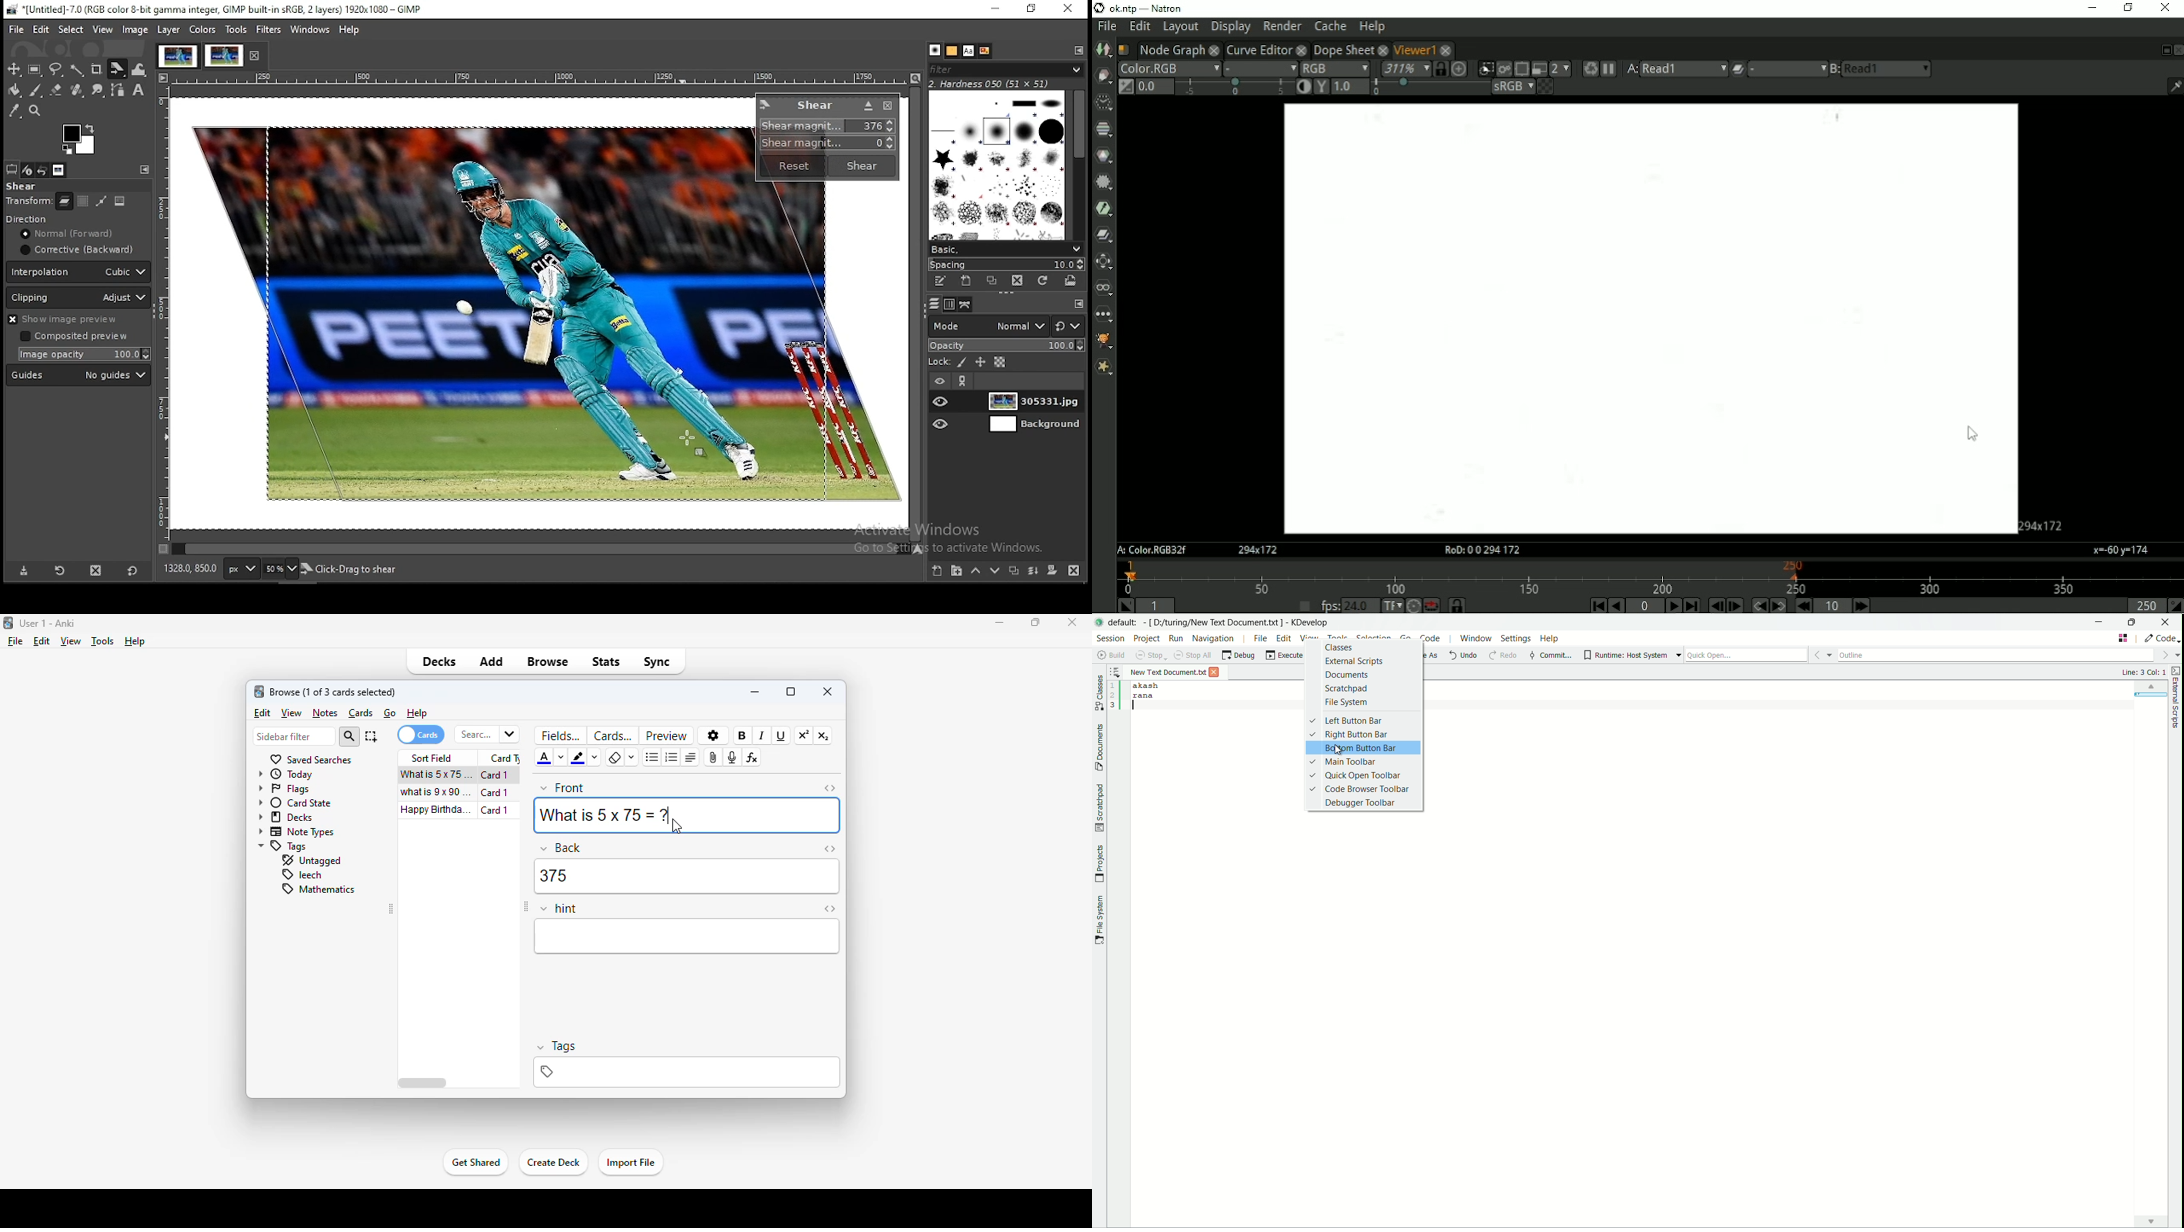  What do you see at coordinates (504, 757) in the screenshot?
I see `card type` at bounding box center [504, 757].